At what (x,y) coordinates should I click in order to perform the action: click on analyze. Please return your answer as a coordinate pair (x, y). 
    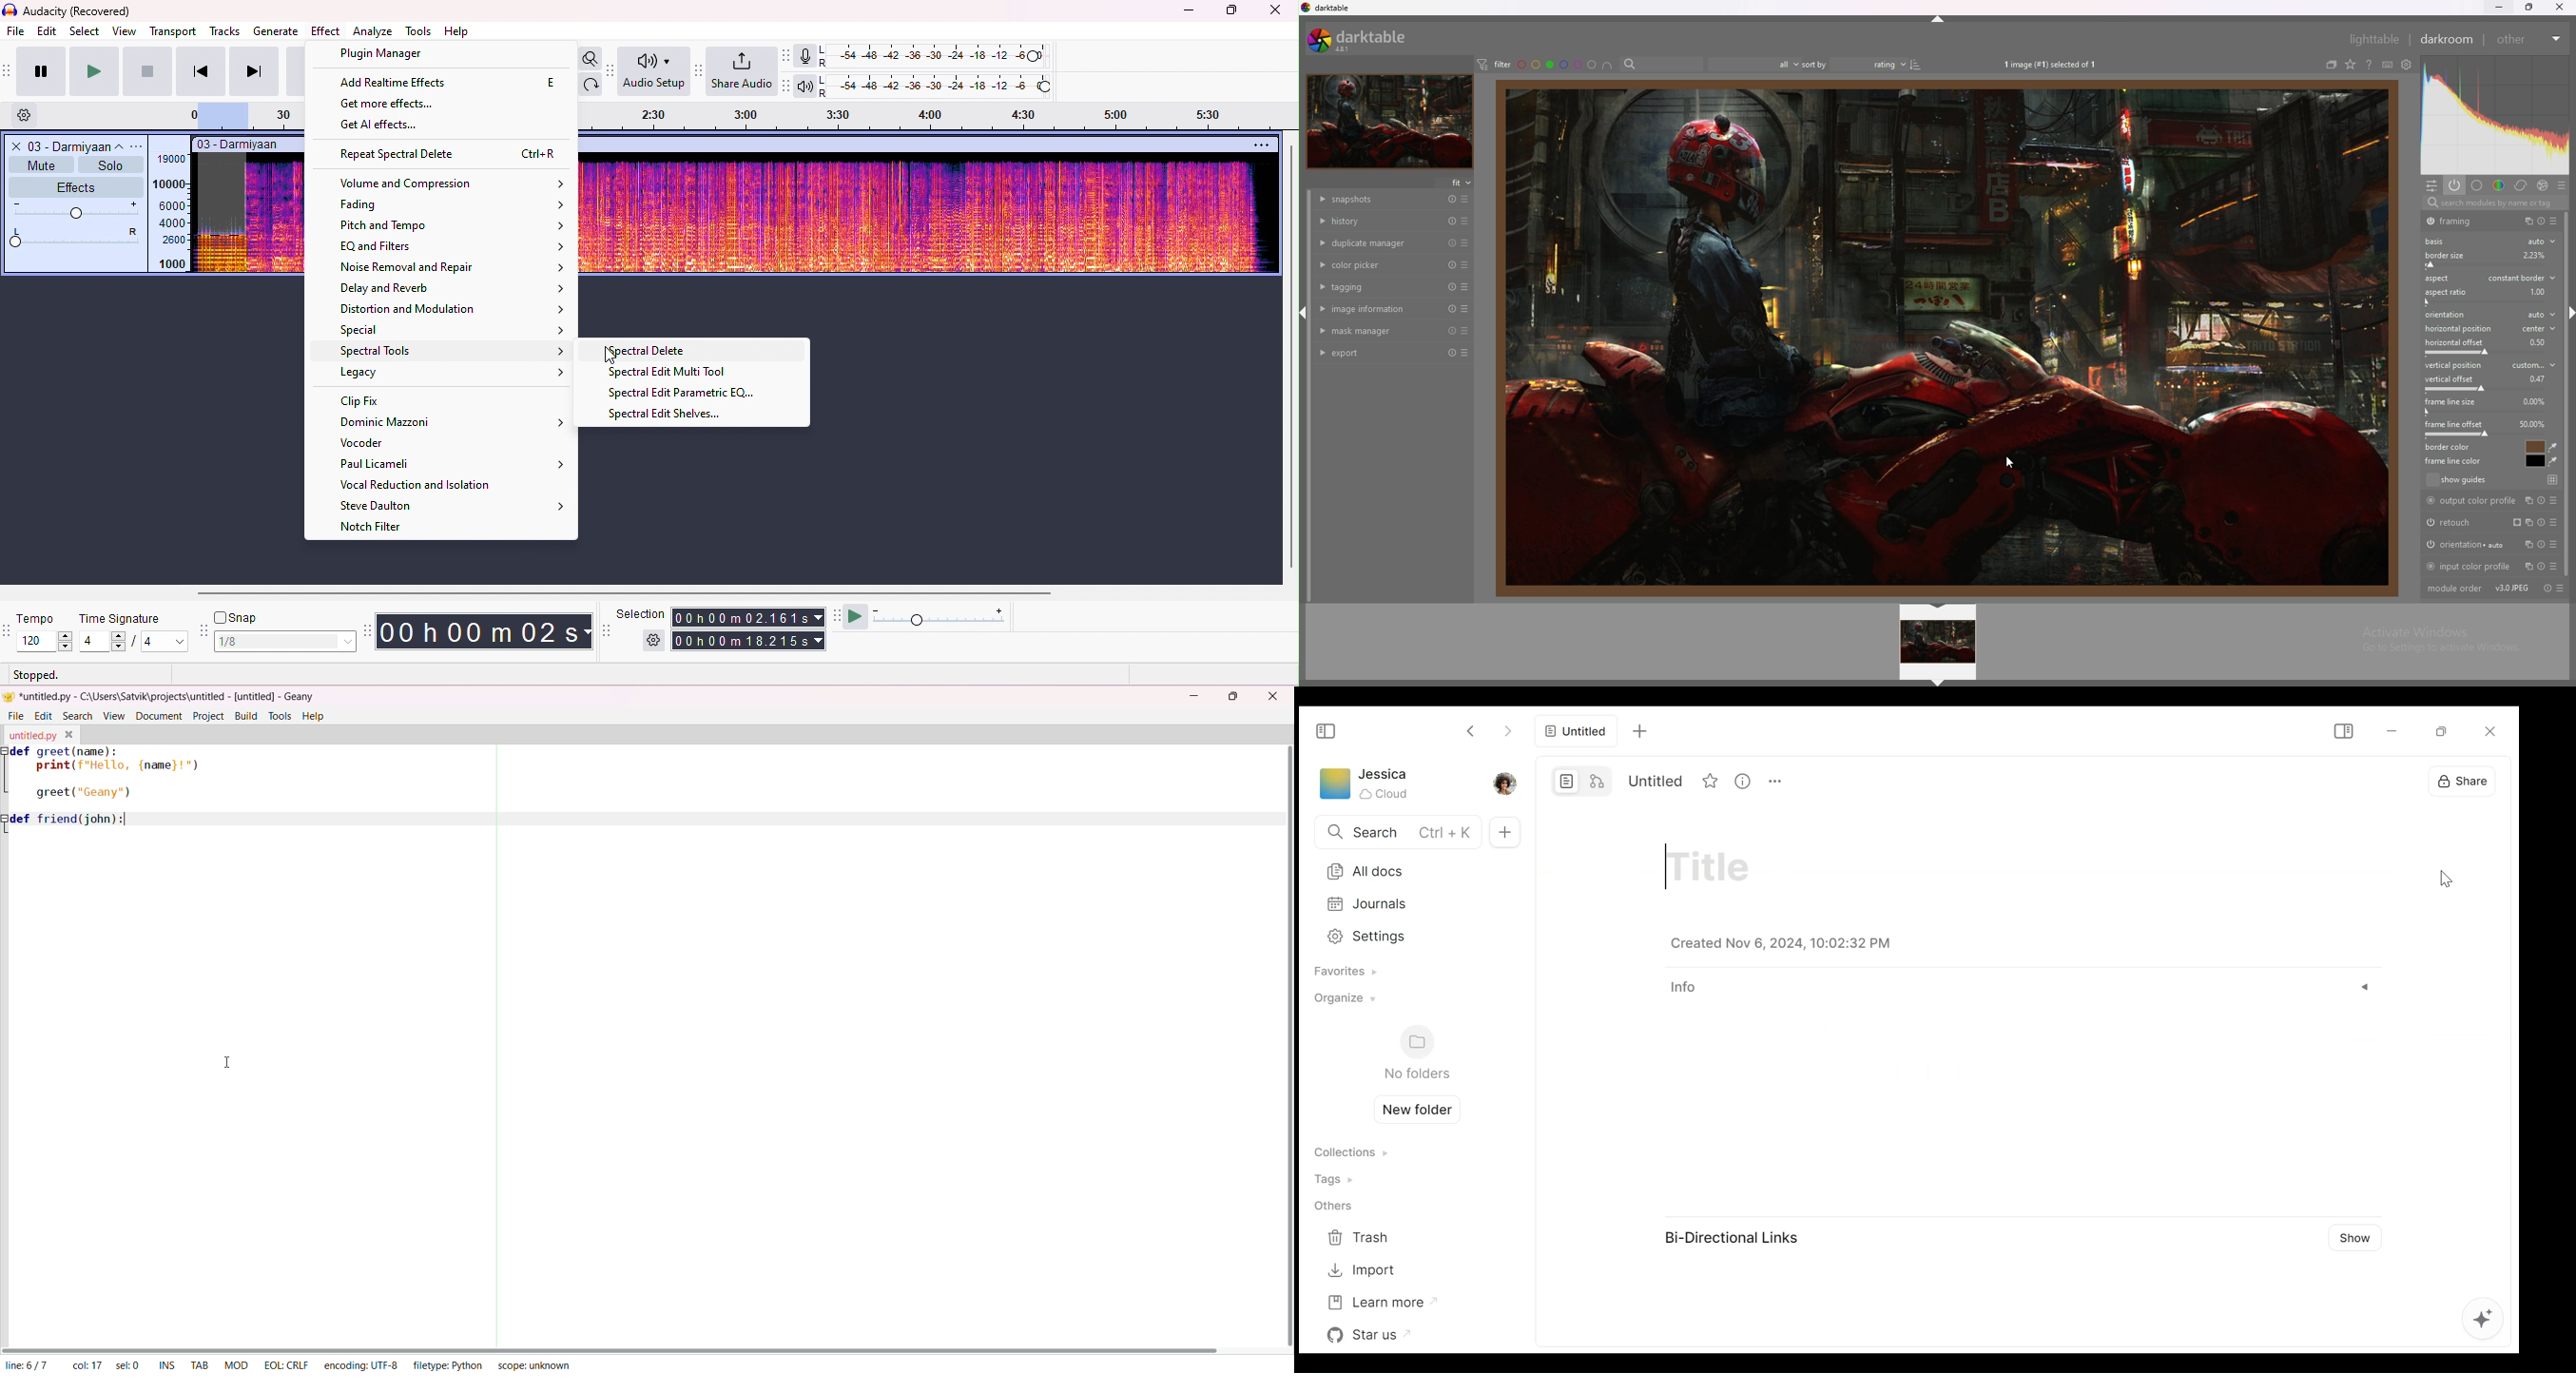
    Looking at the image, I should click on (372, 31).